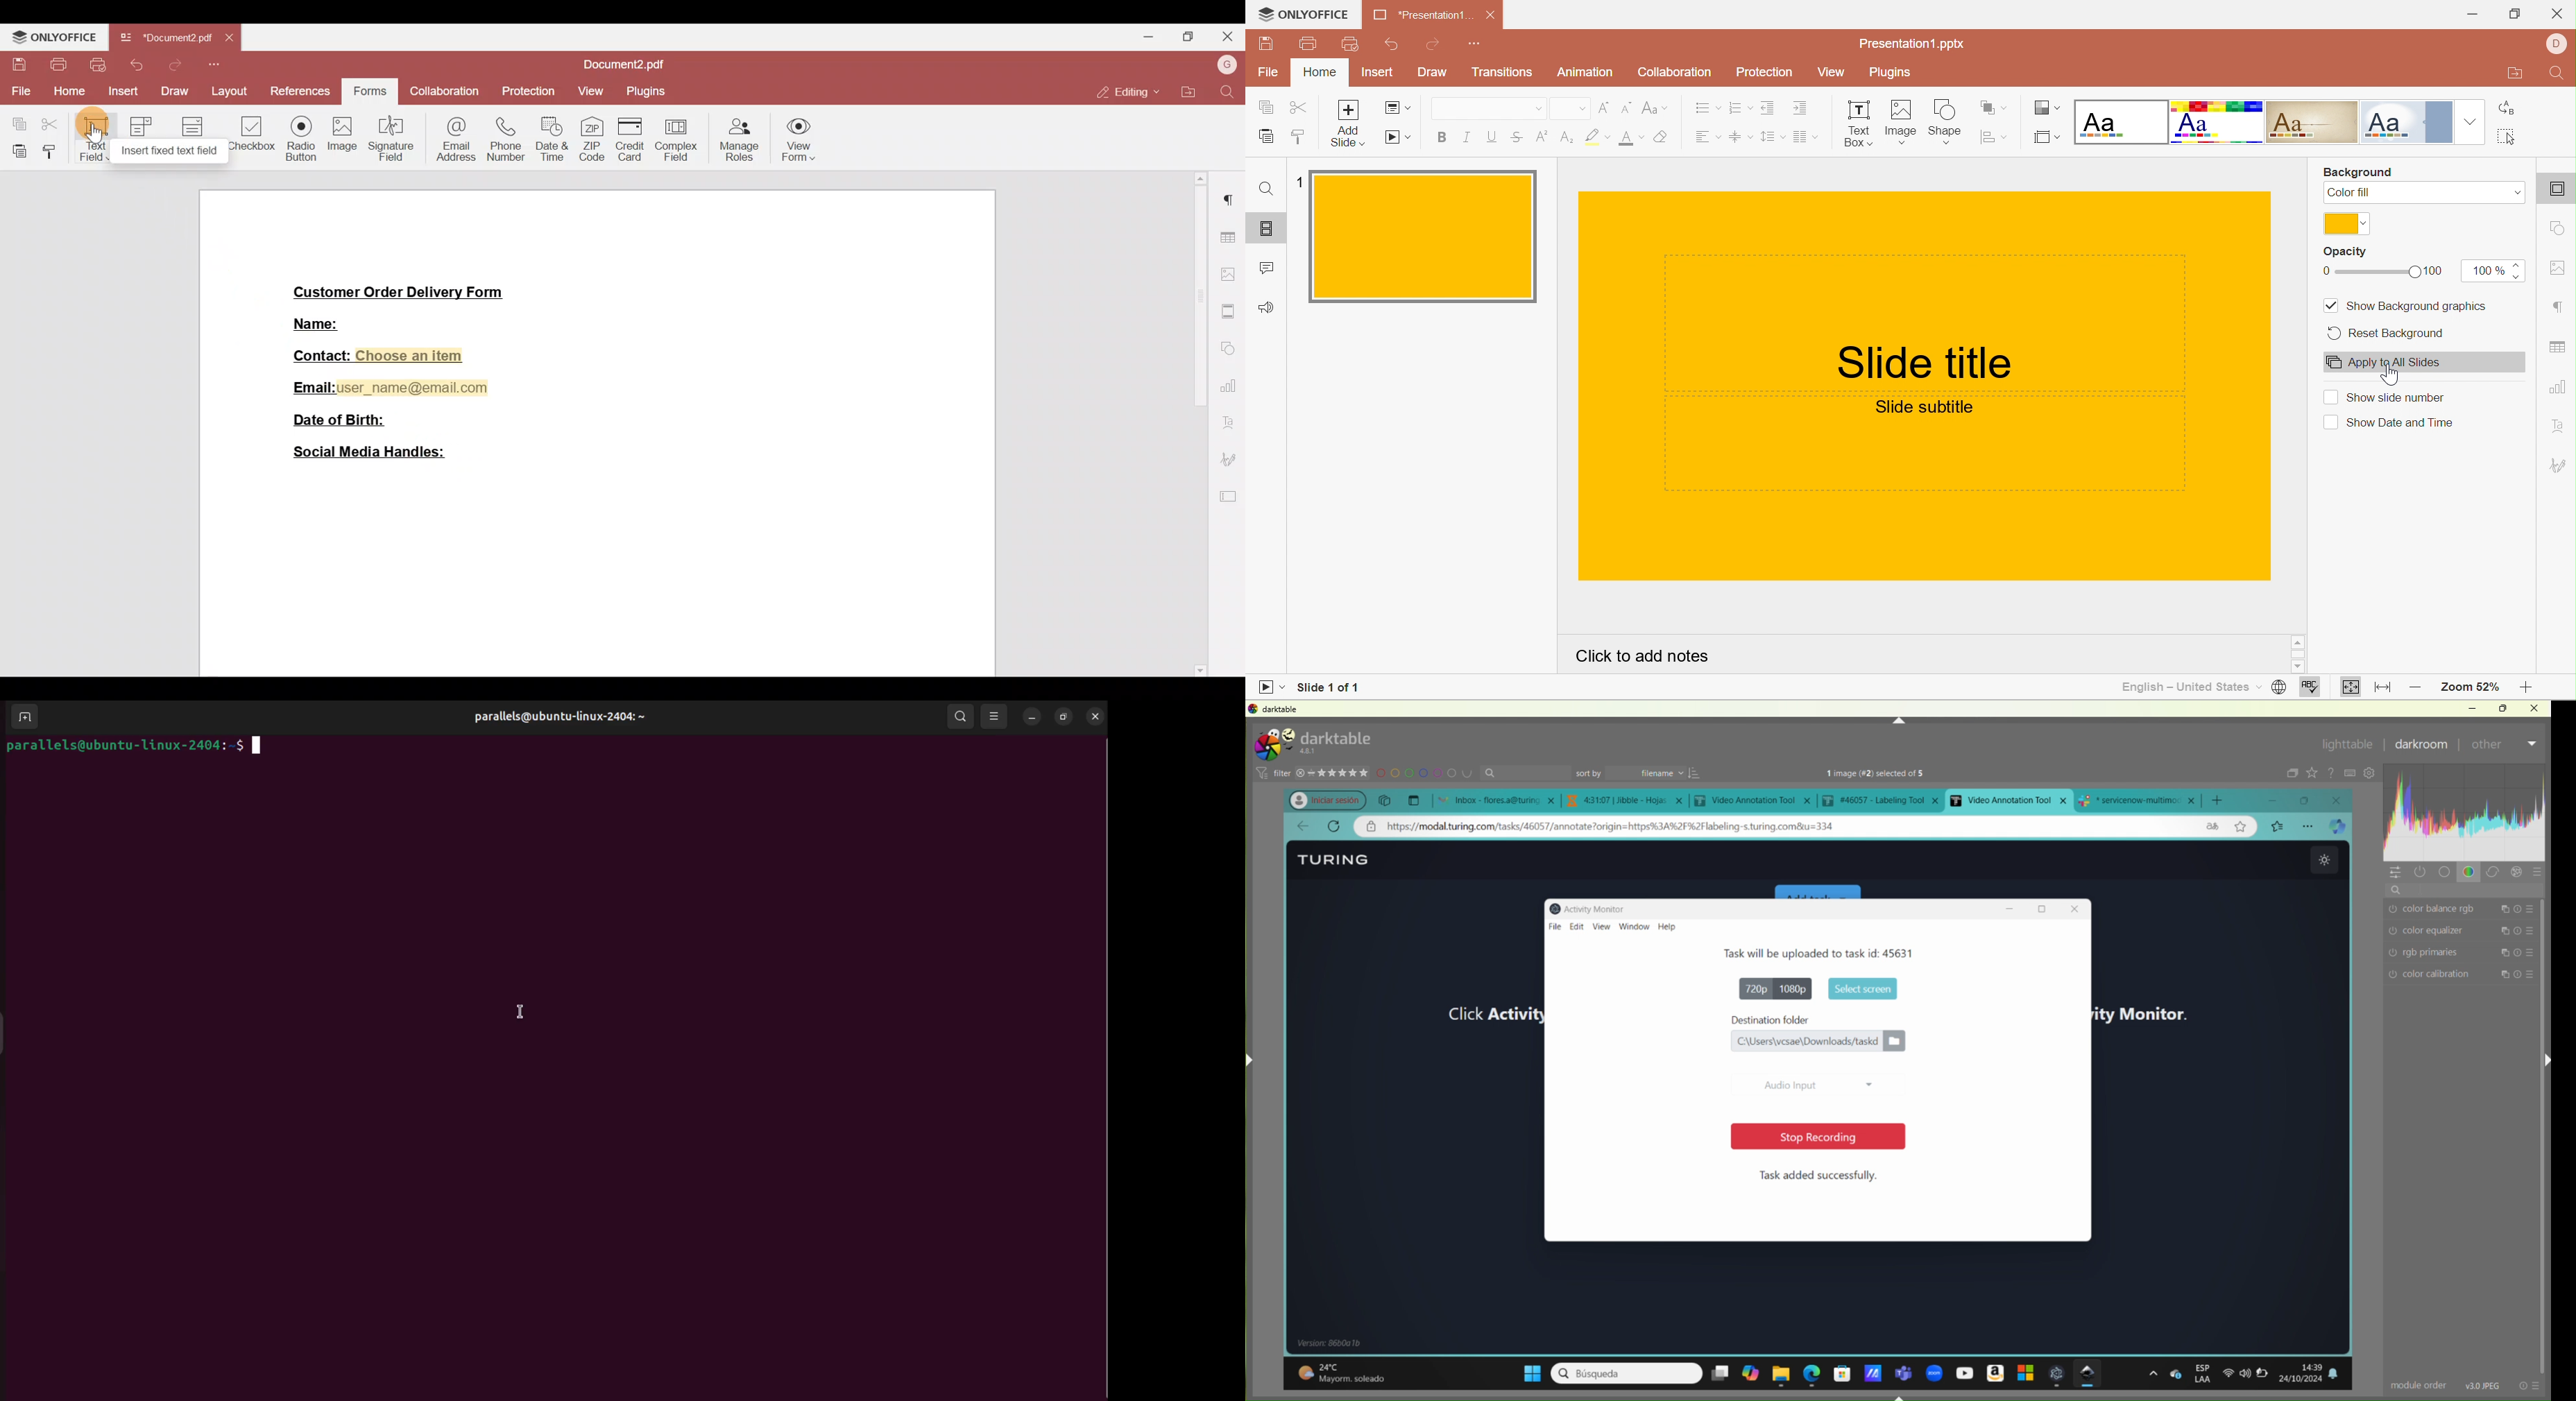  I want to click on shape settings, so click(2561, 230).